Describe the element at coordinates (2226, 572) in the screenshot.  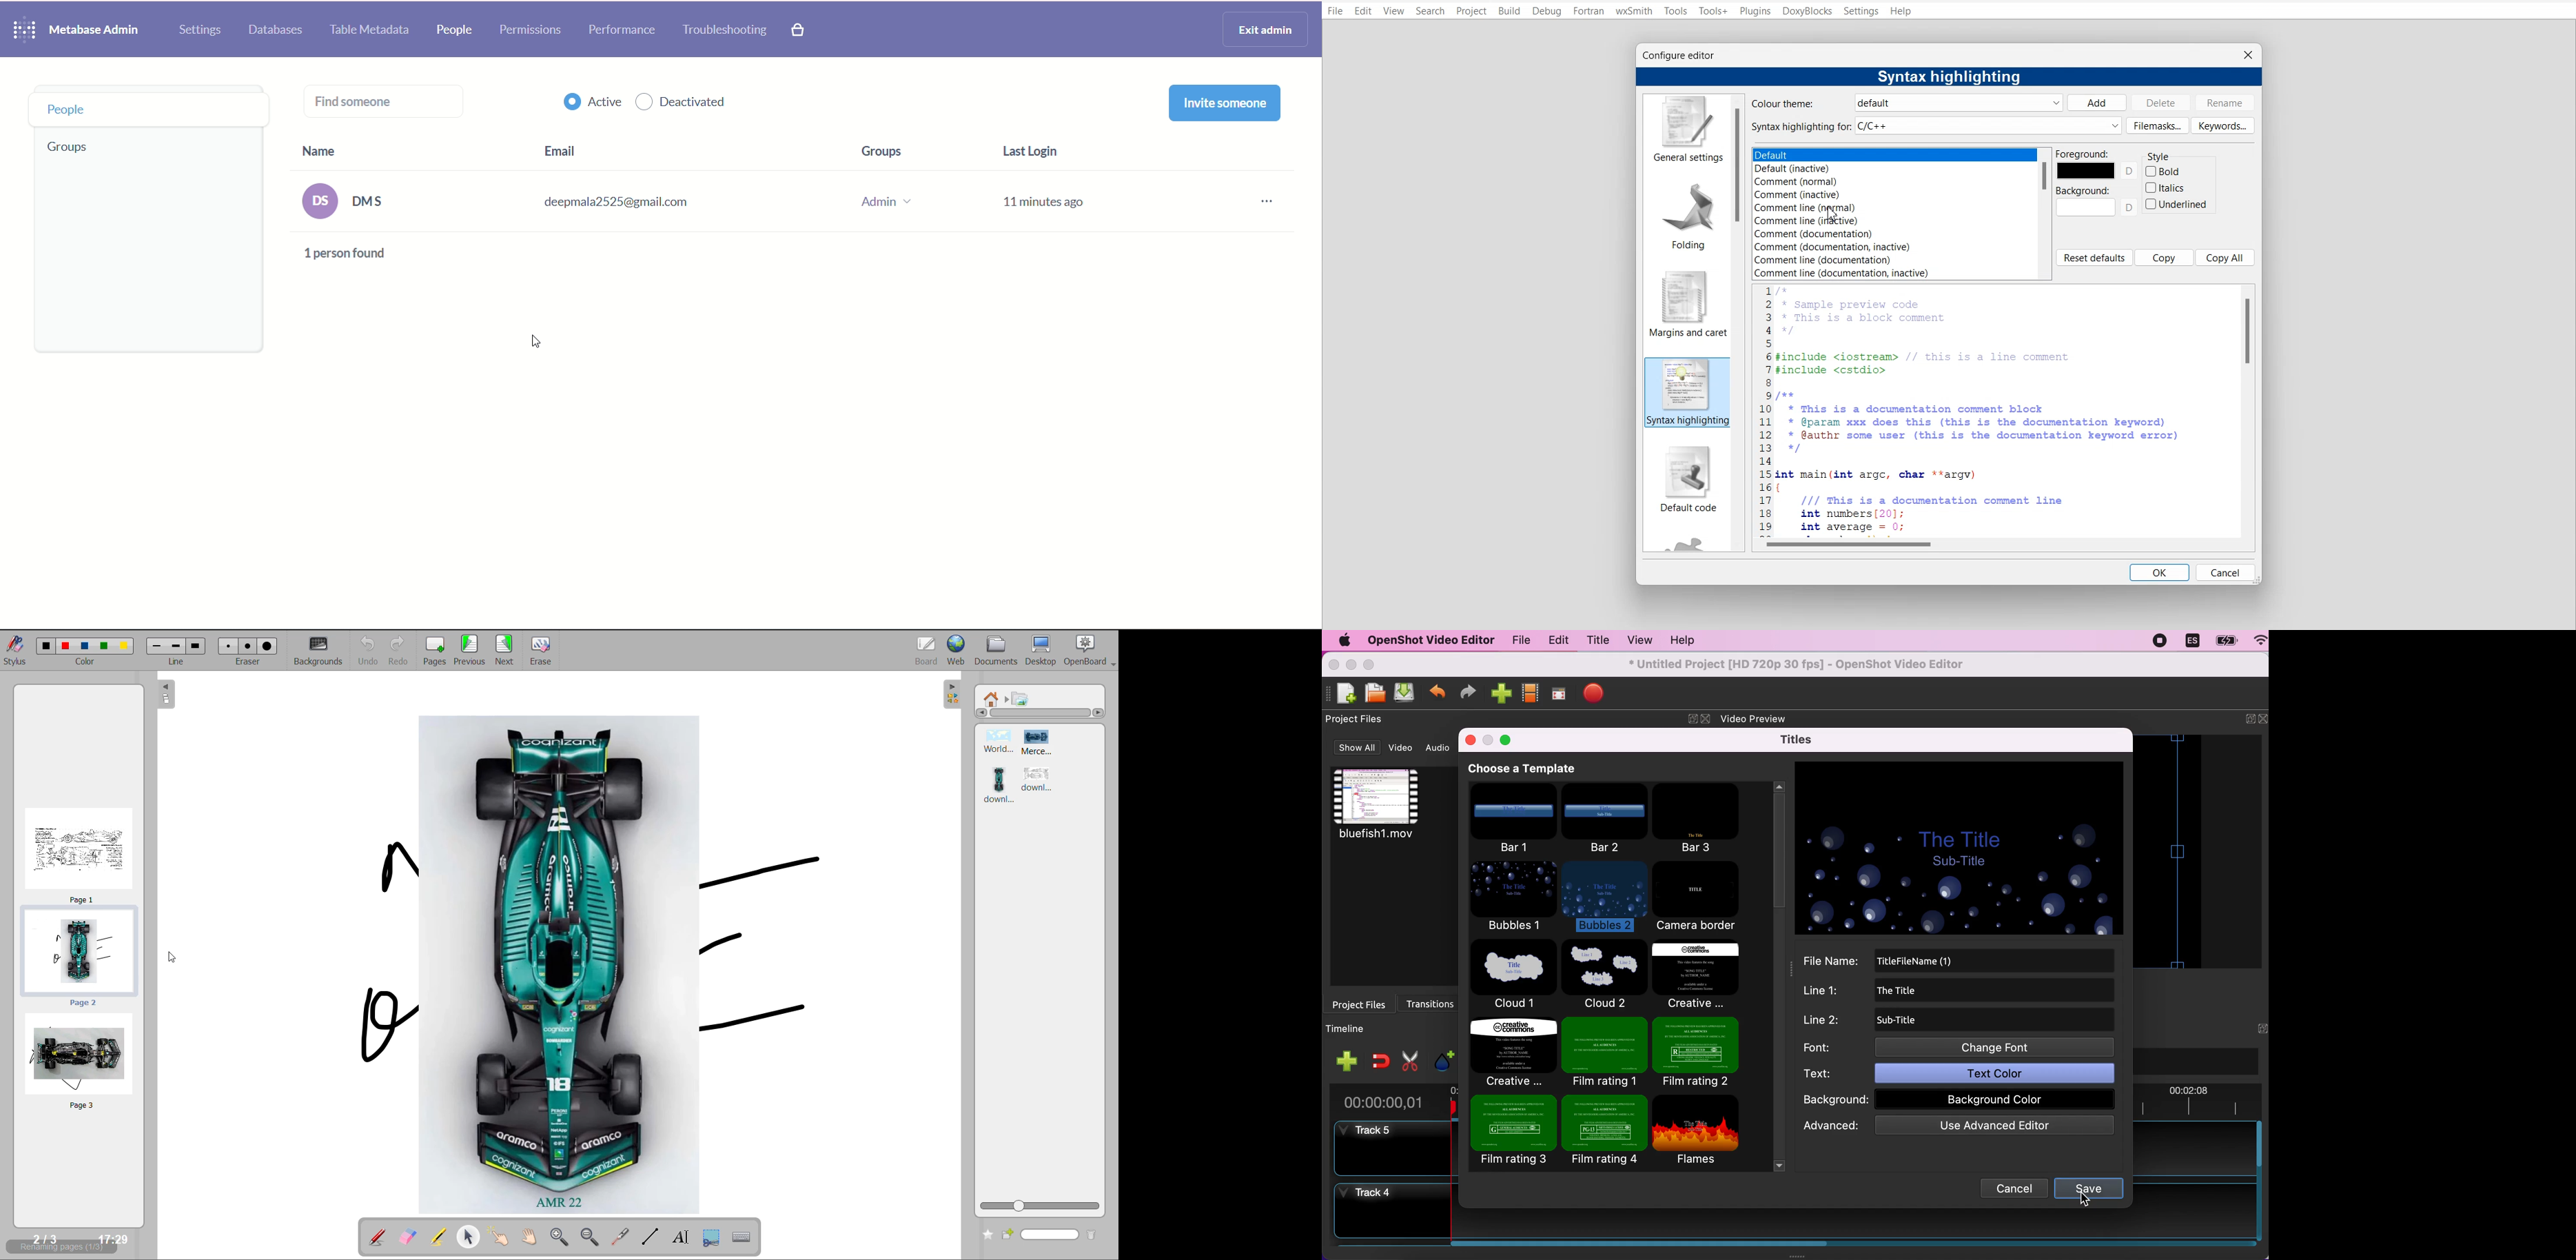
I see `Cancel` at that location.